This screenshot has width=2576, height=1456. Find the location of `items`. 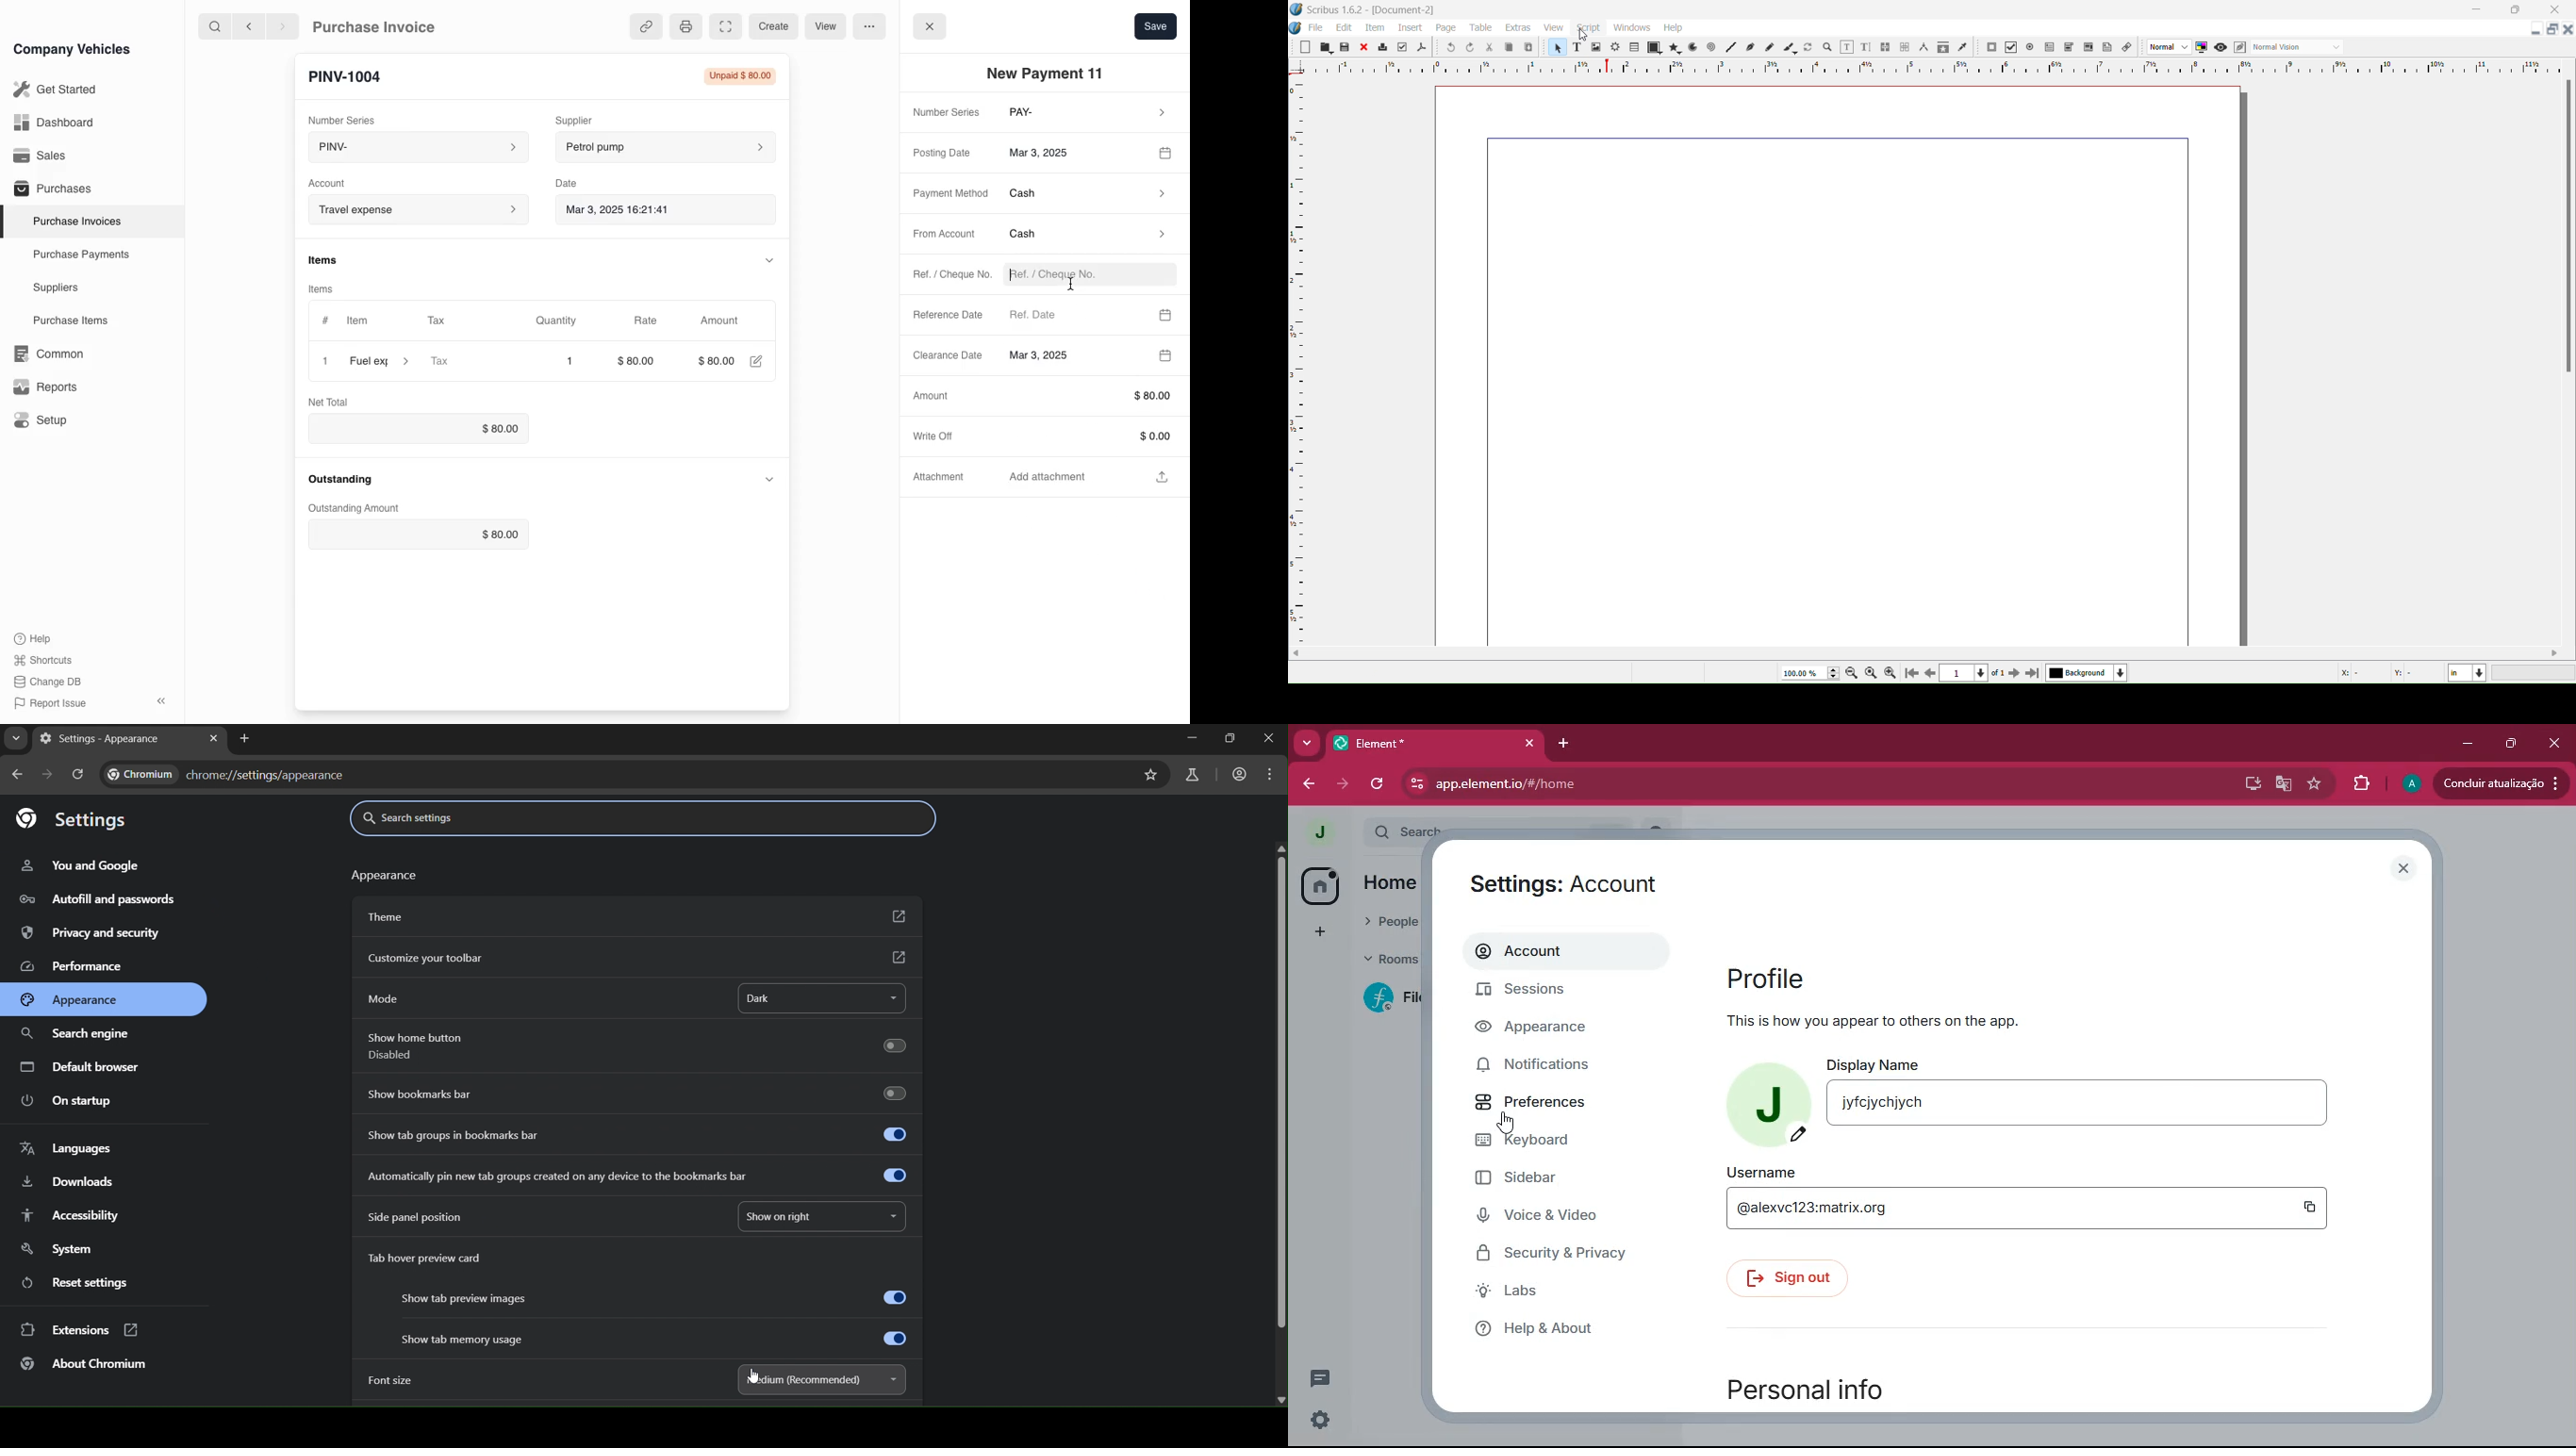

items is located at coordinates (331, 259).